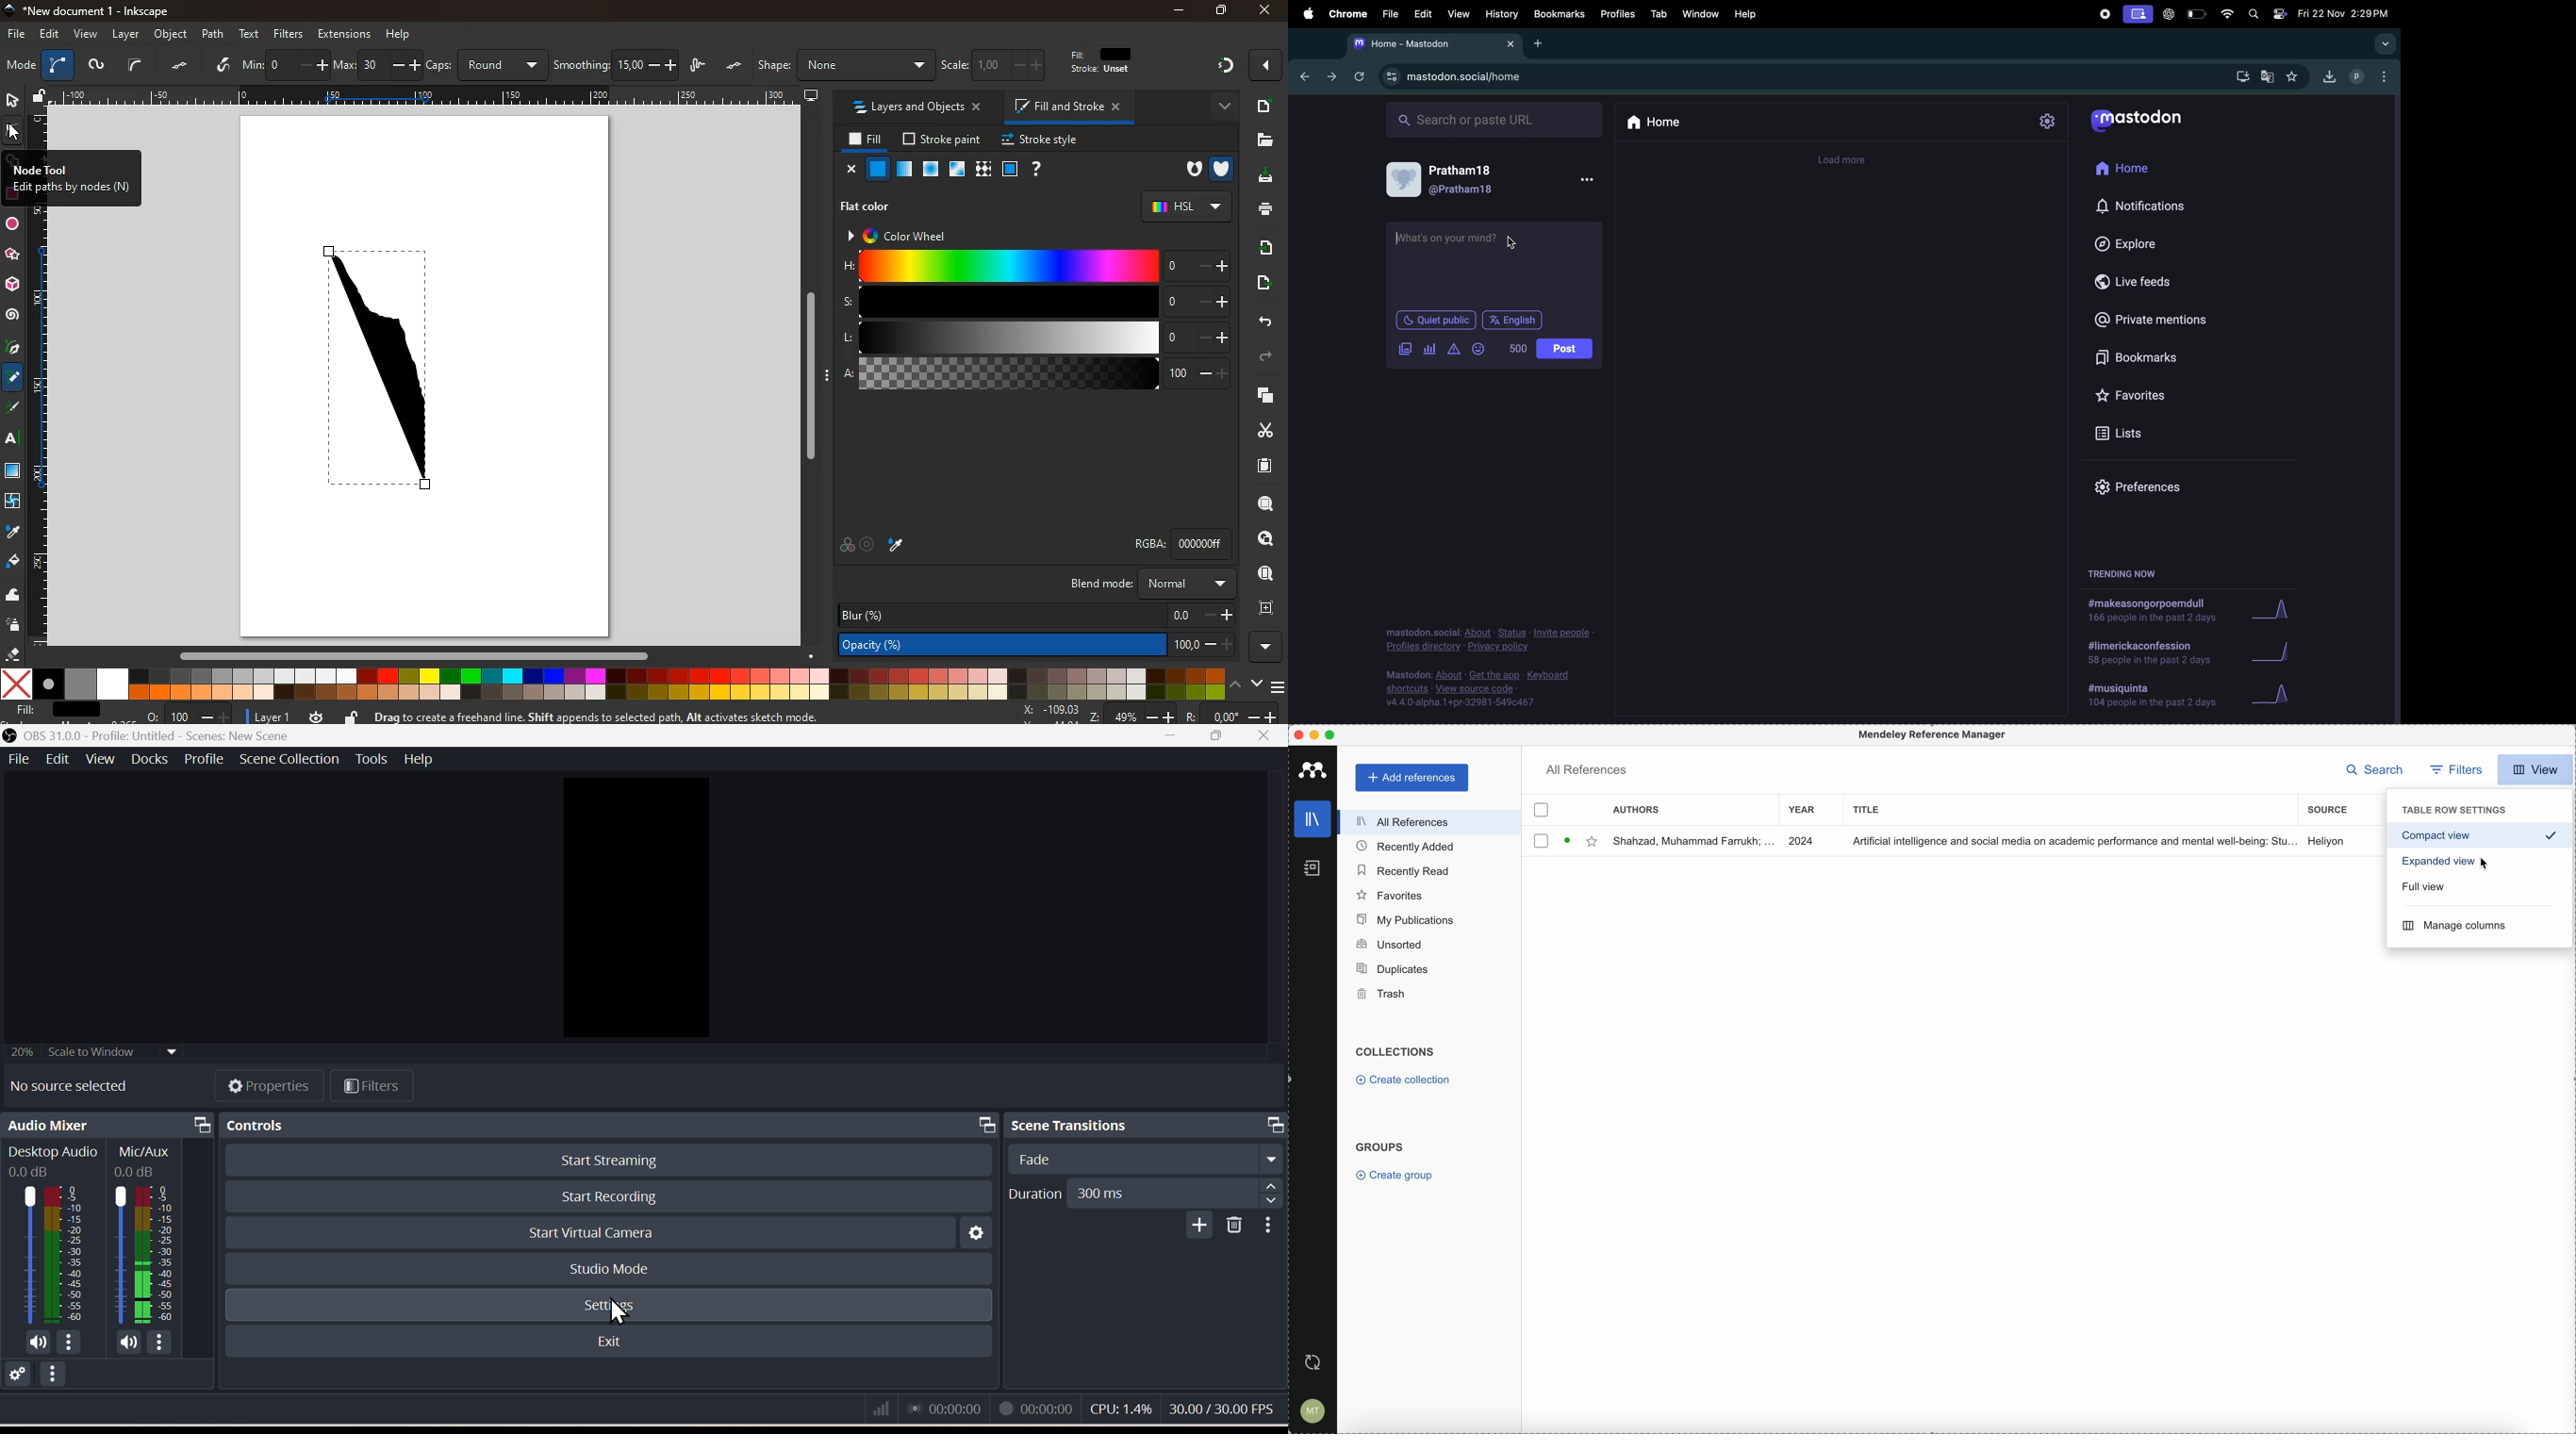 This screenshot has height=1456, width=2576. What do you see at coordinates (1185, 206) in the screenshot?
I see `hsl` at bounding box center [1185, 206].